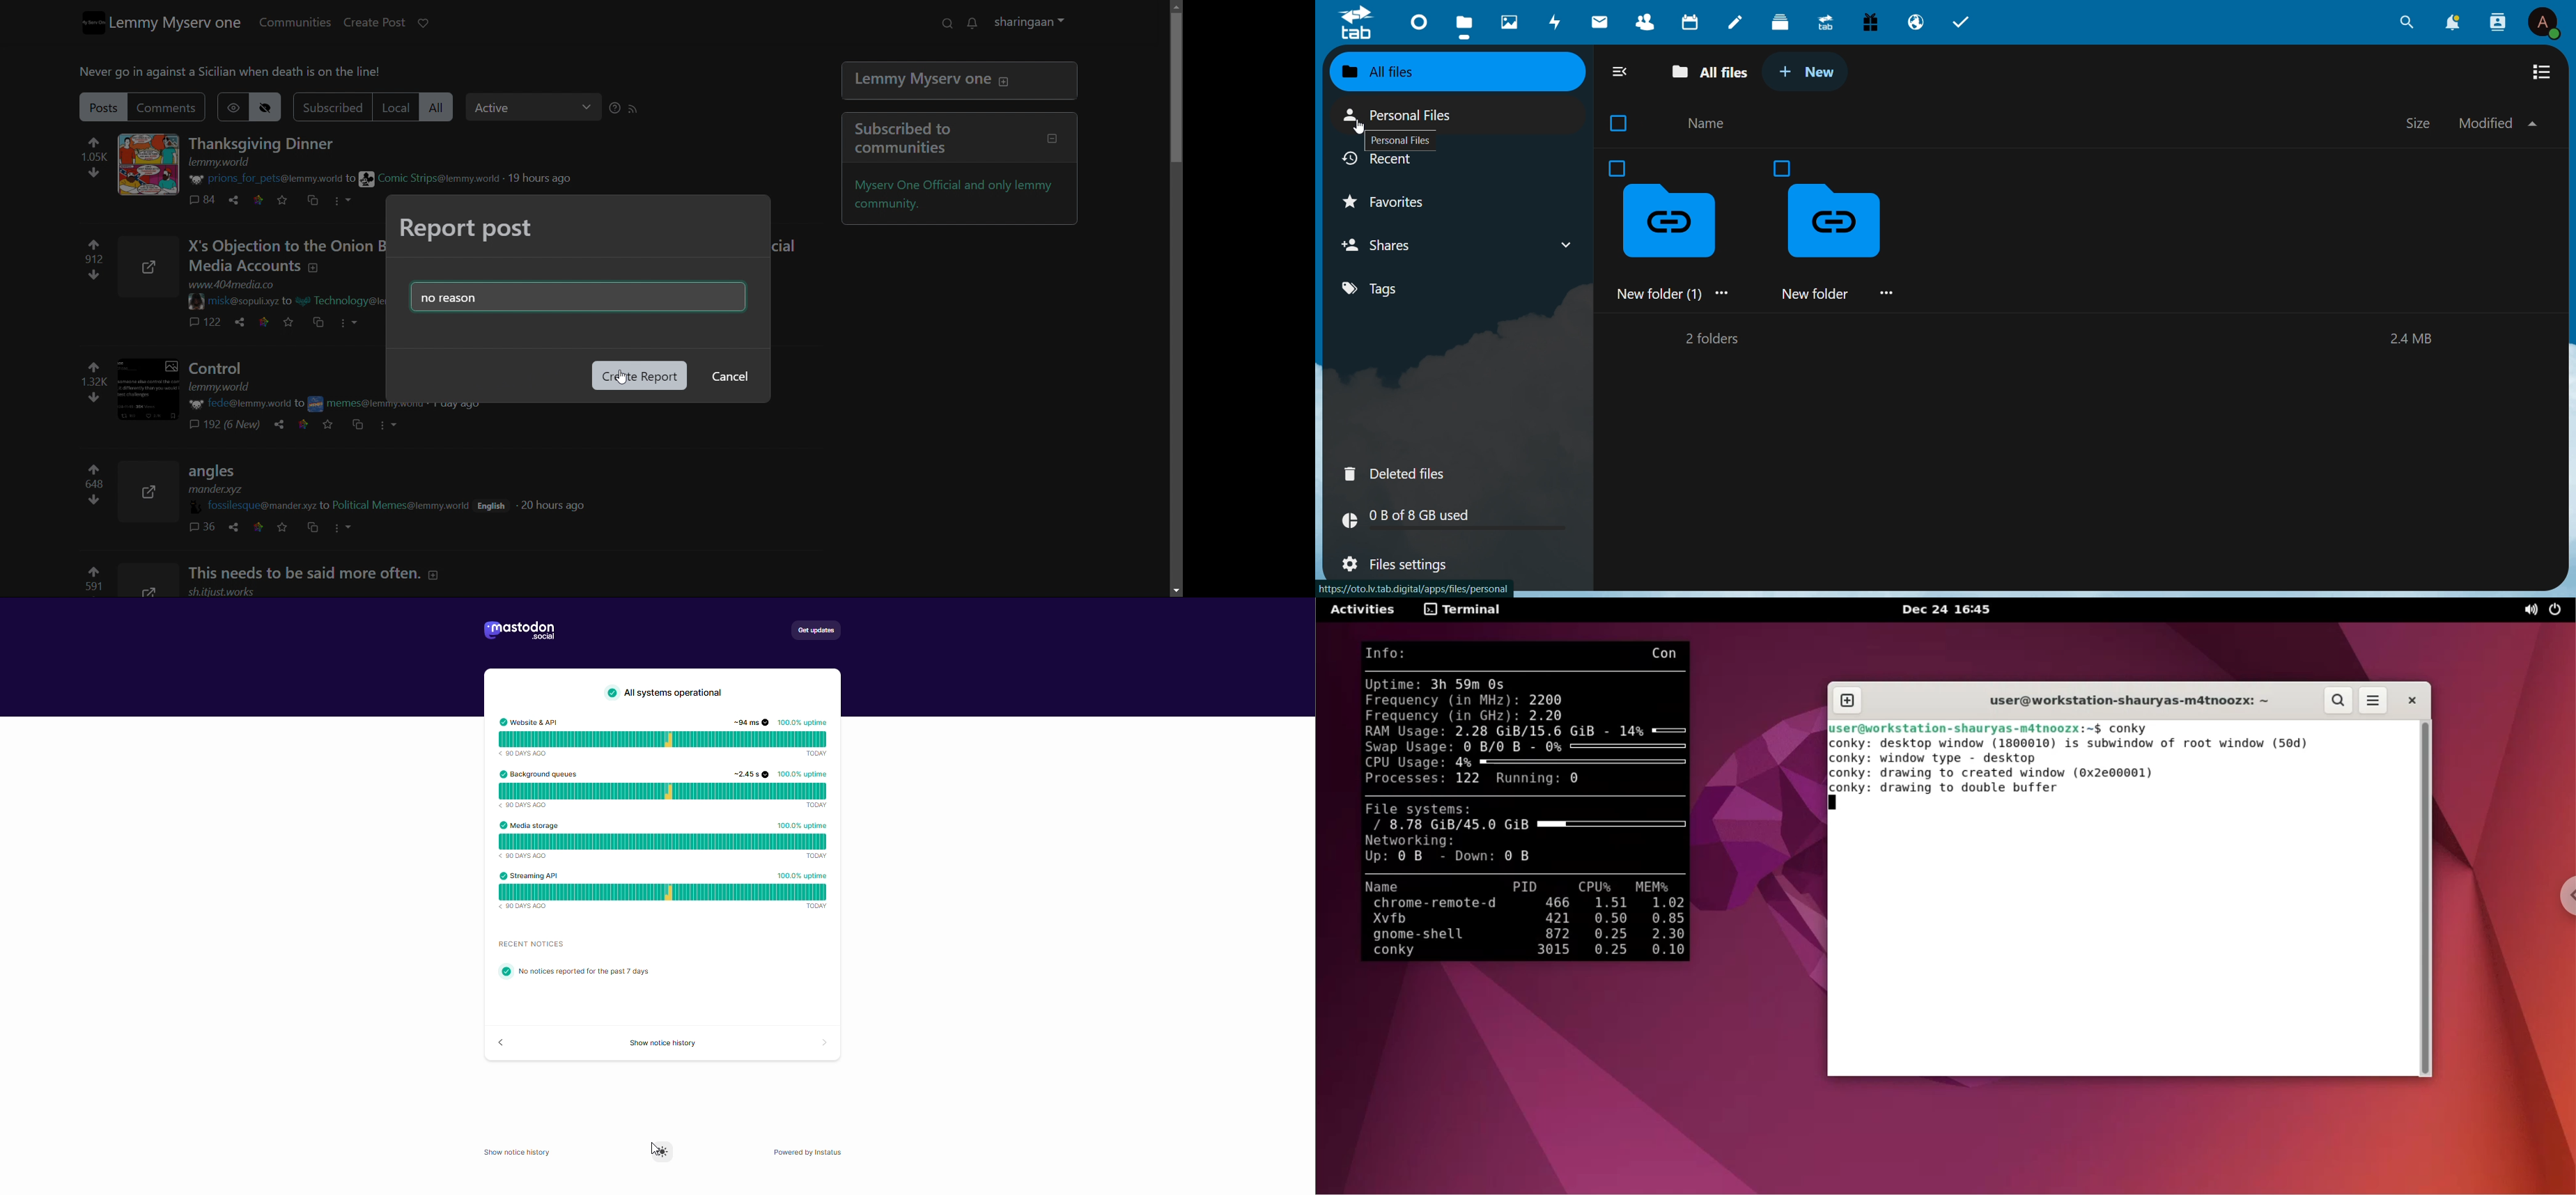 The width and height of the screenshot is (2576, 1204). What do you see at coordinates (1417, 73) in the screenshot?
I see `all files` at bounding box center [1417, 73].